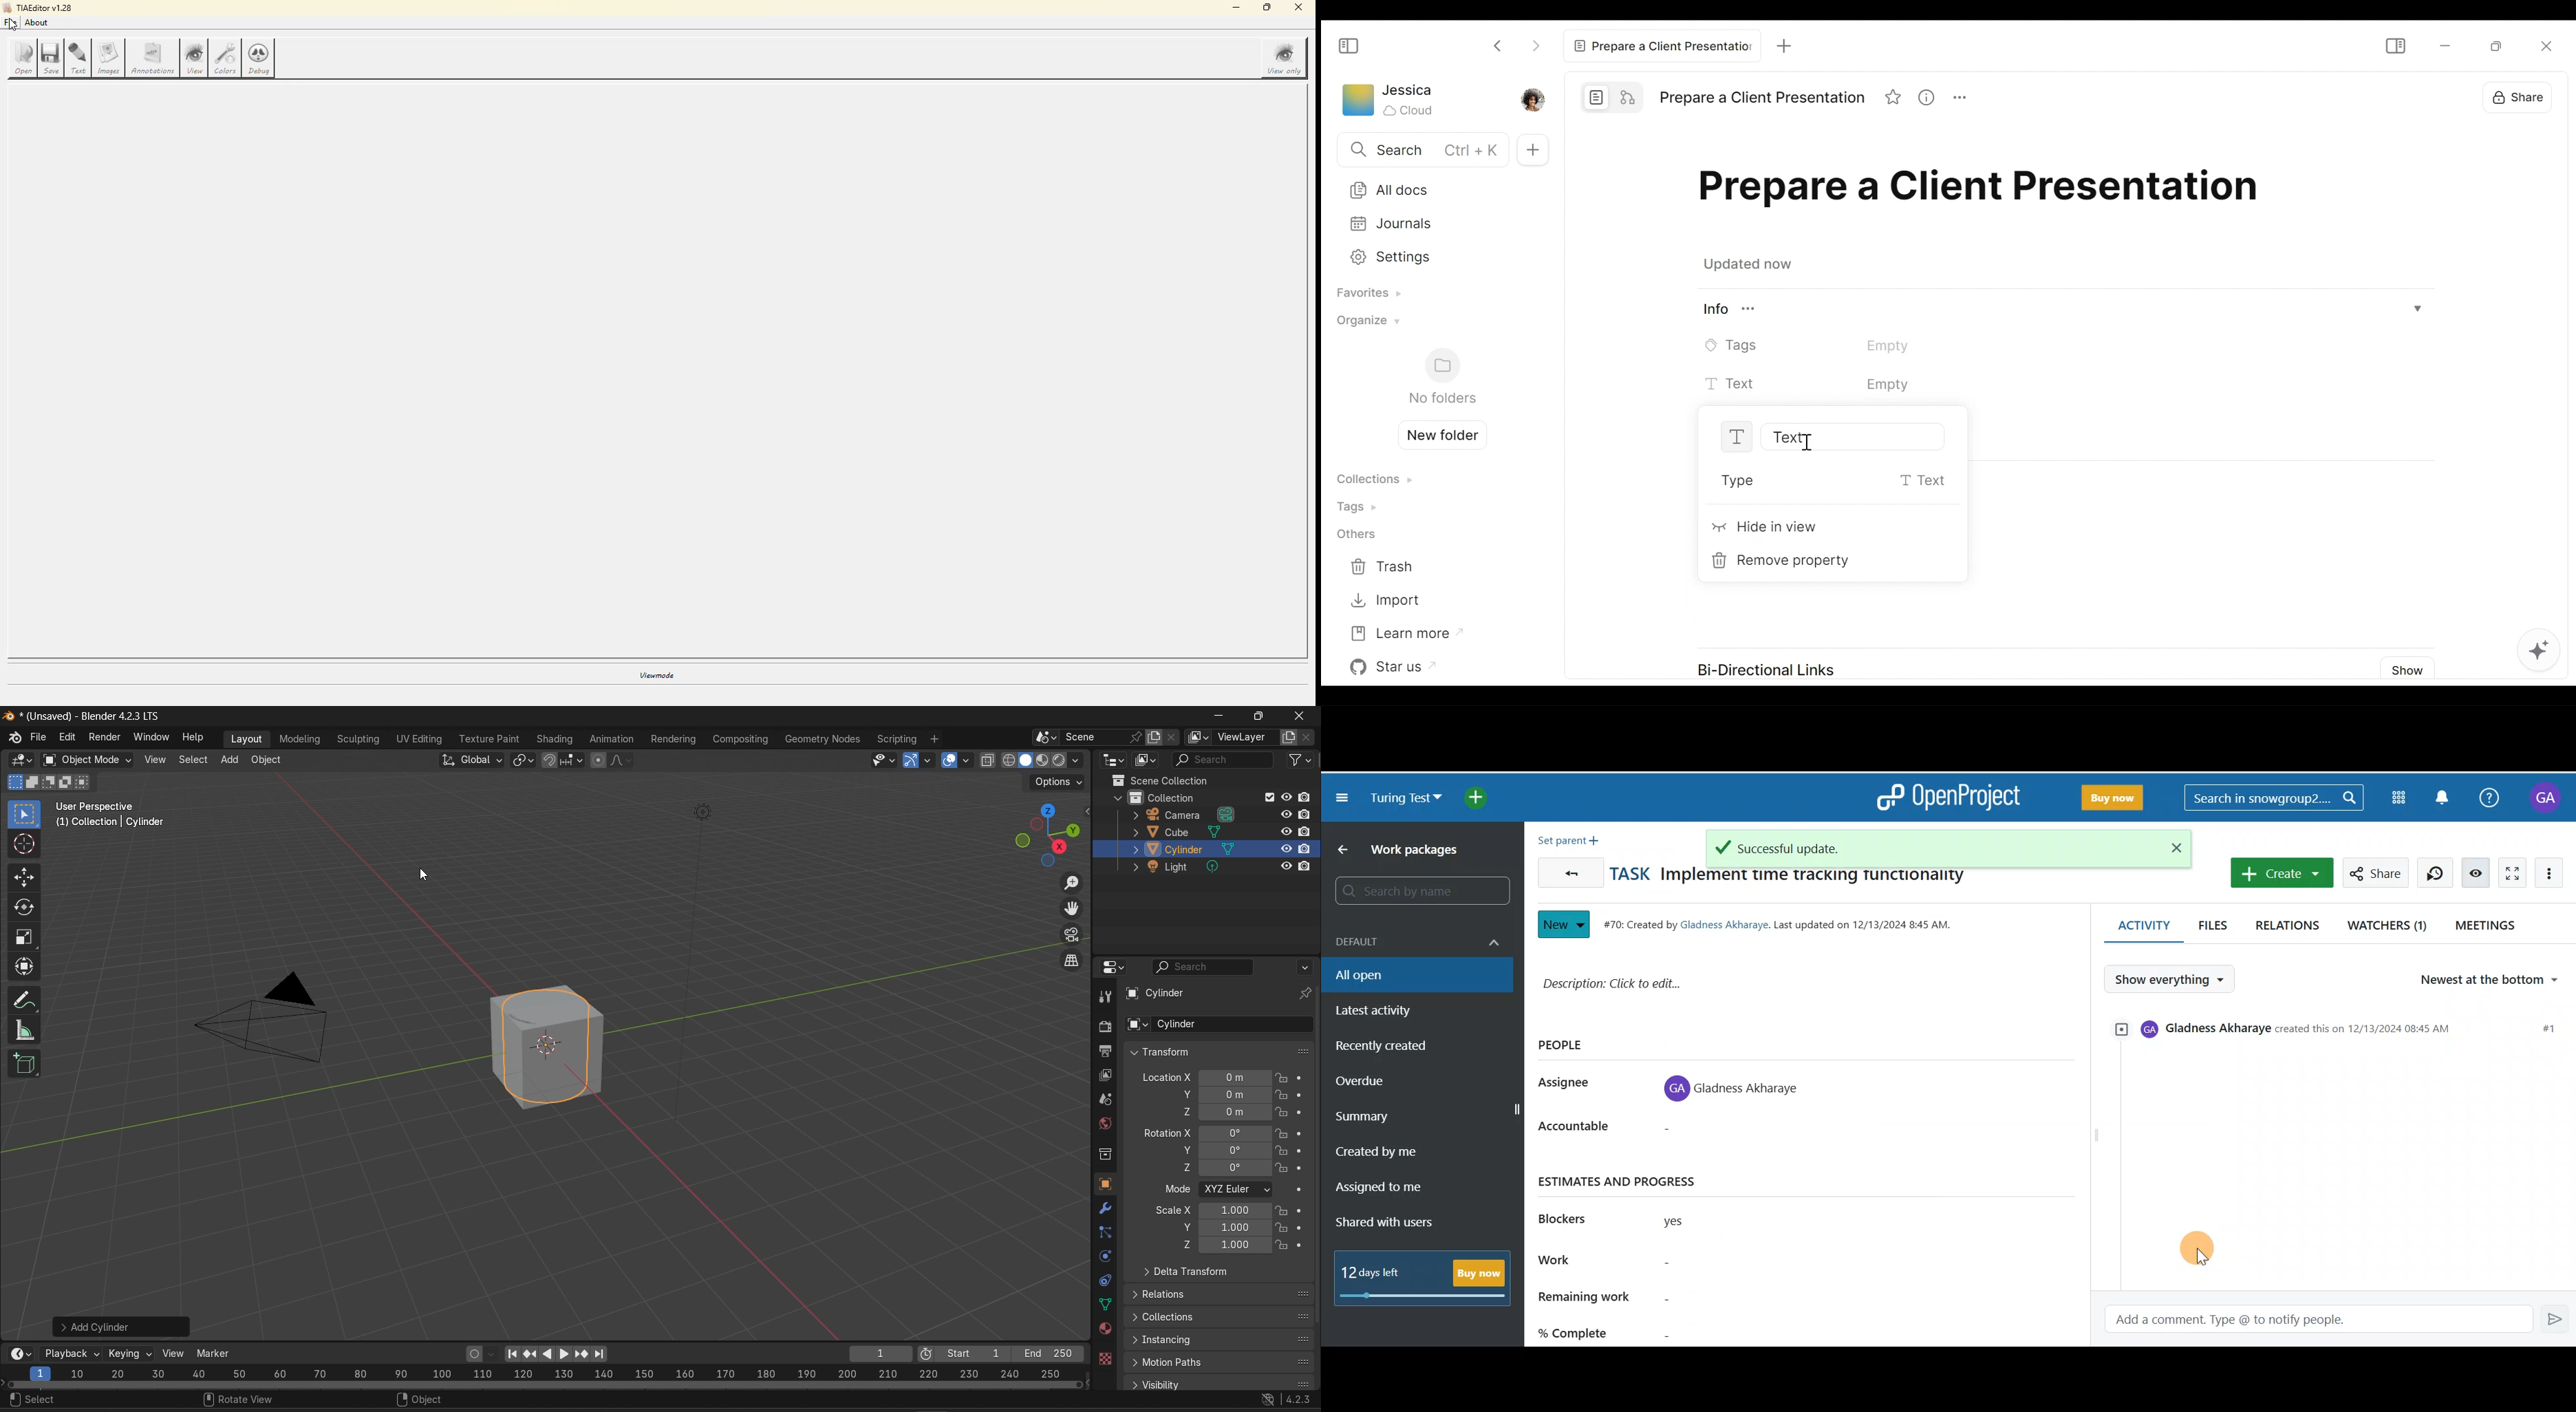  What do you see at coordinates (1050, 833) in the screenshot?
I see `use a preset view point` at bounding box center [1050, 833].